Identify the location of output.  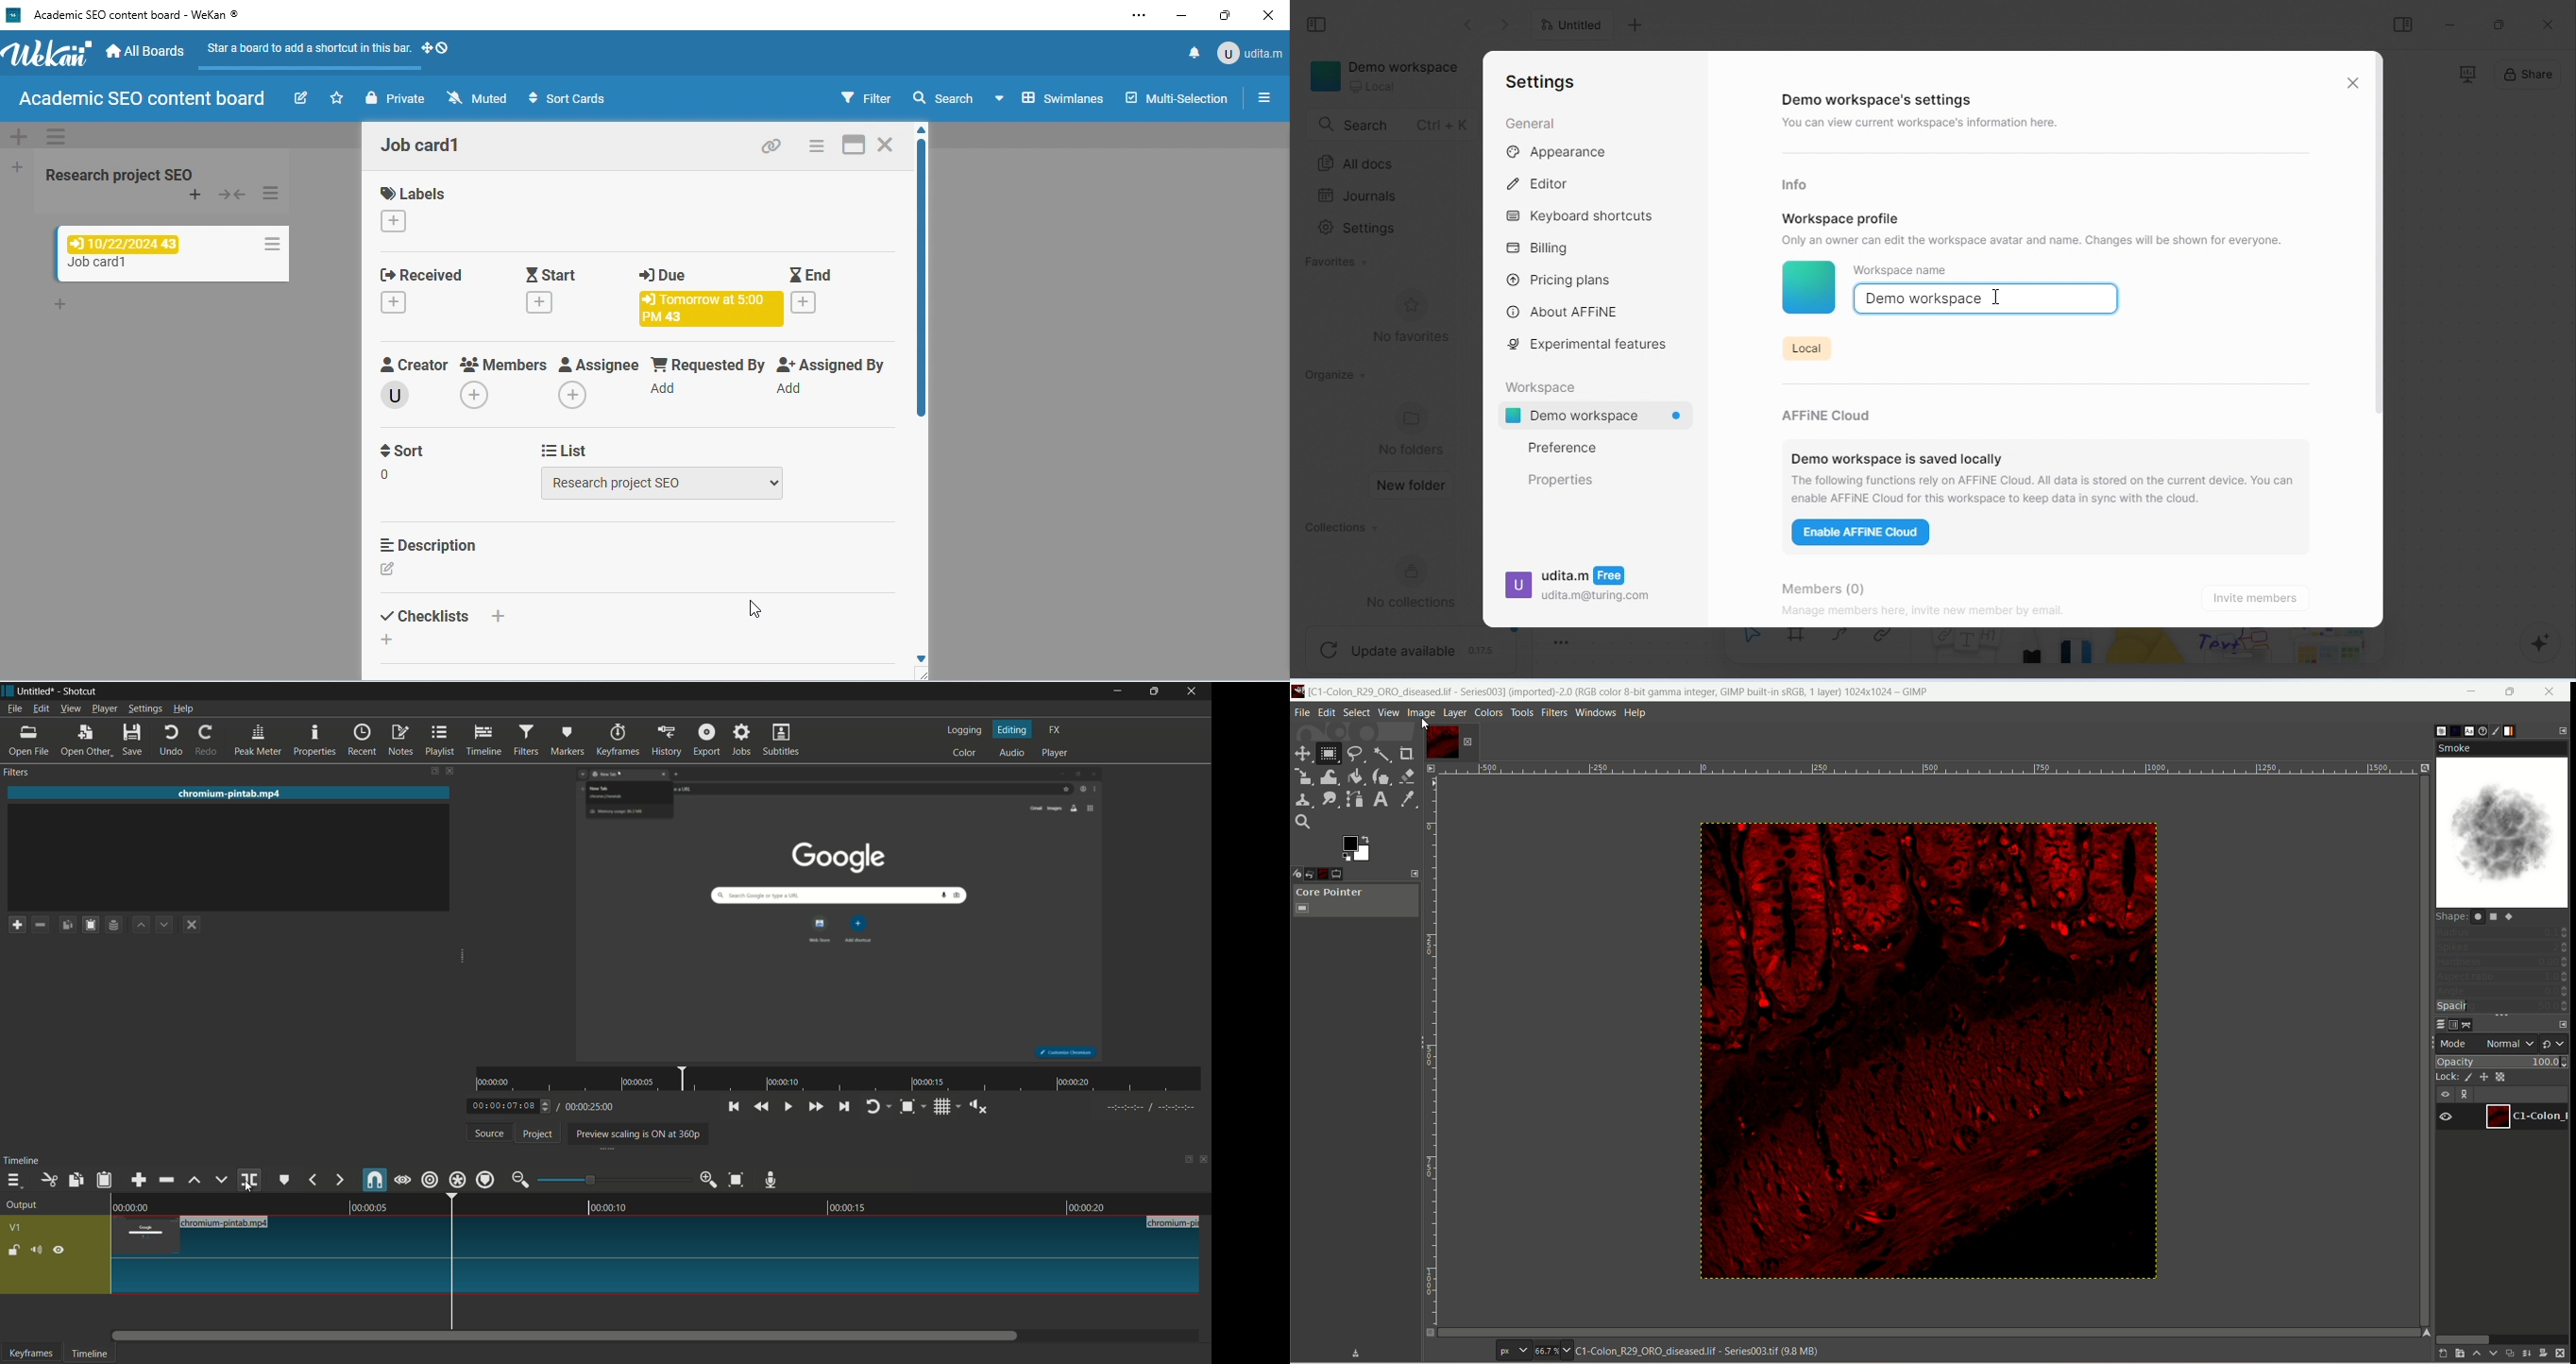
(25, 1205).